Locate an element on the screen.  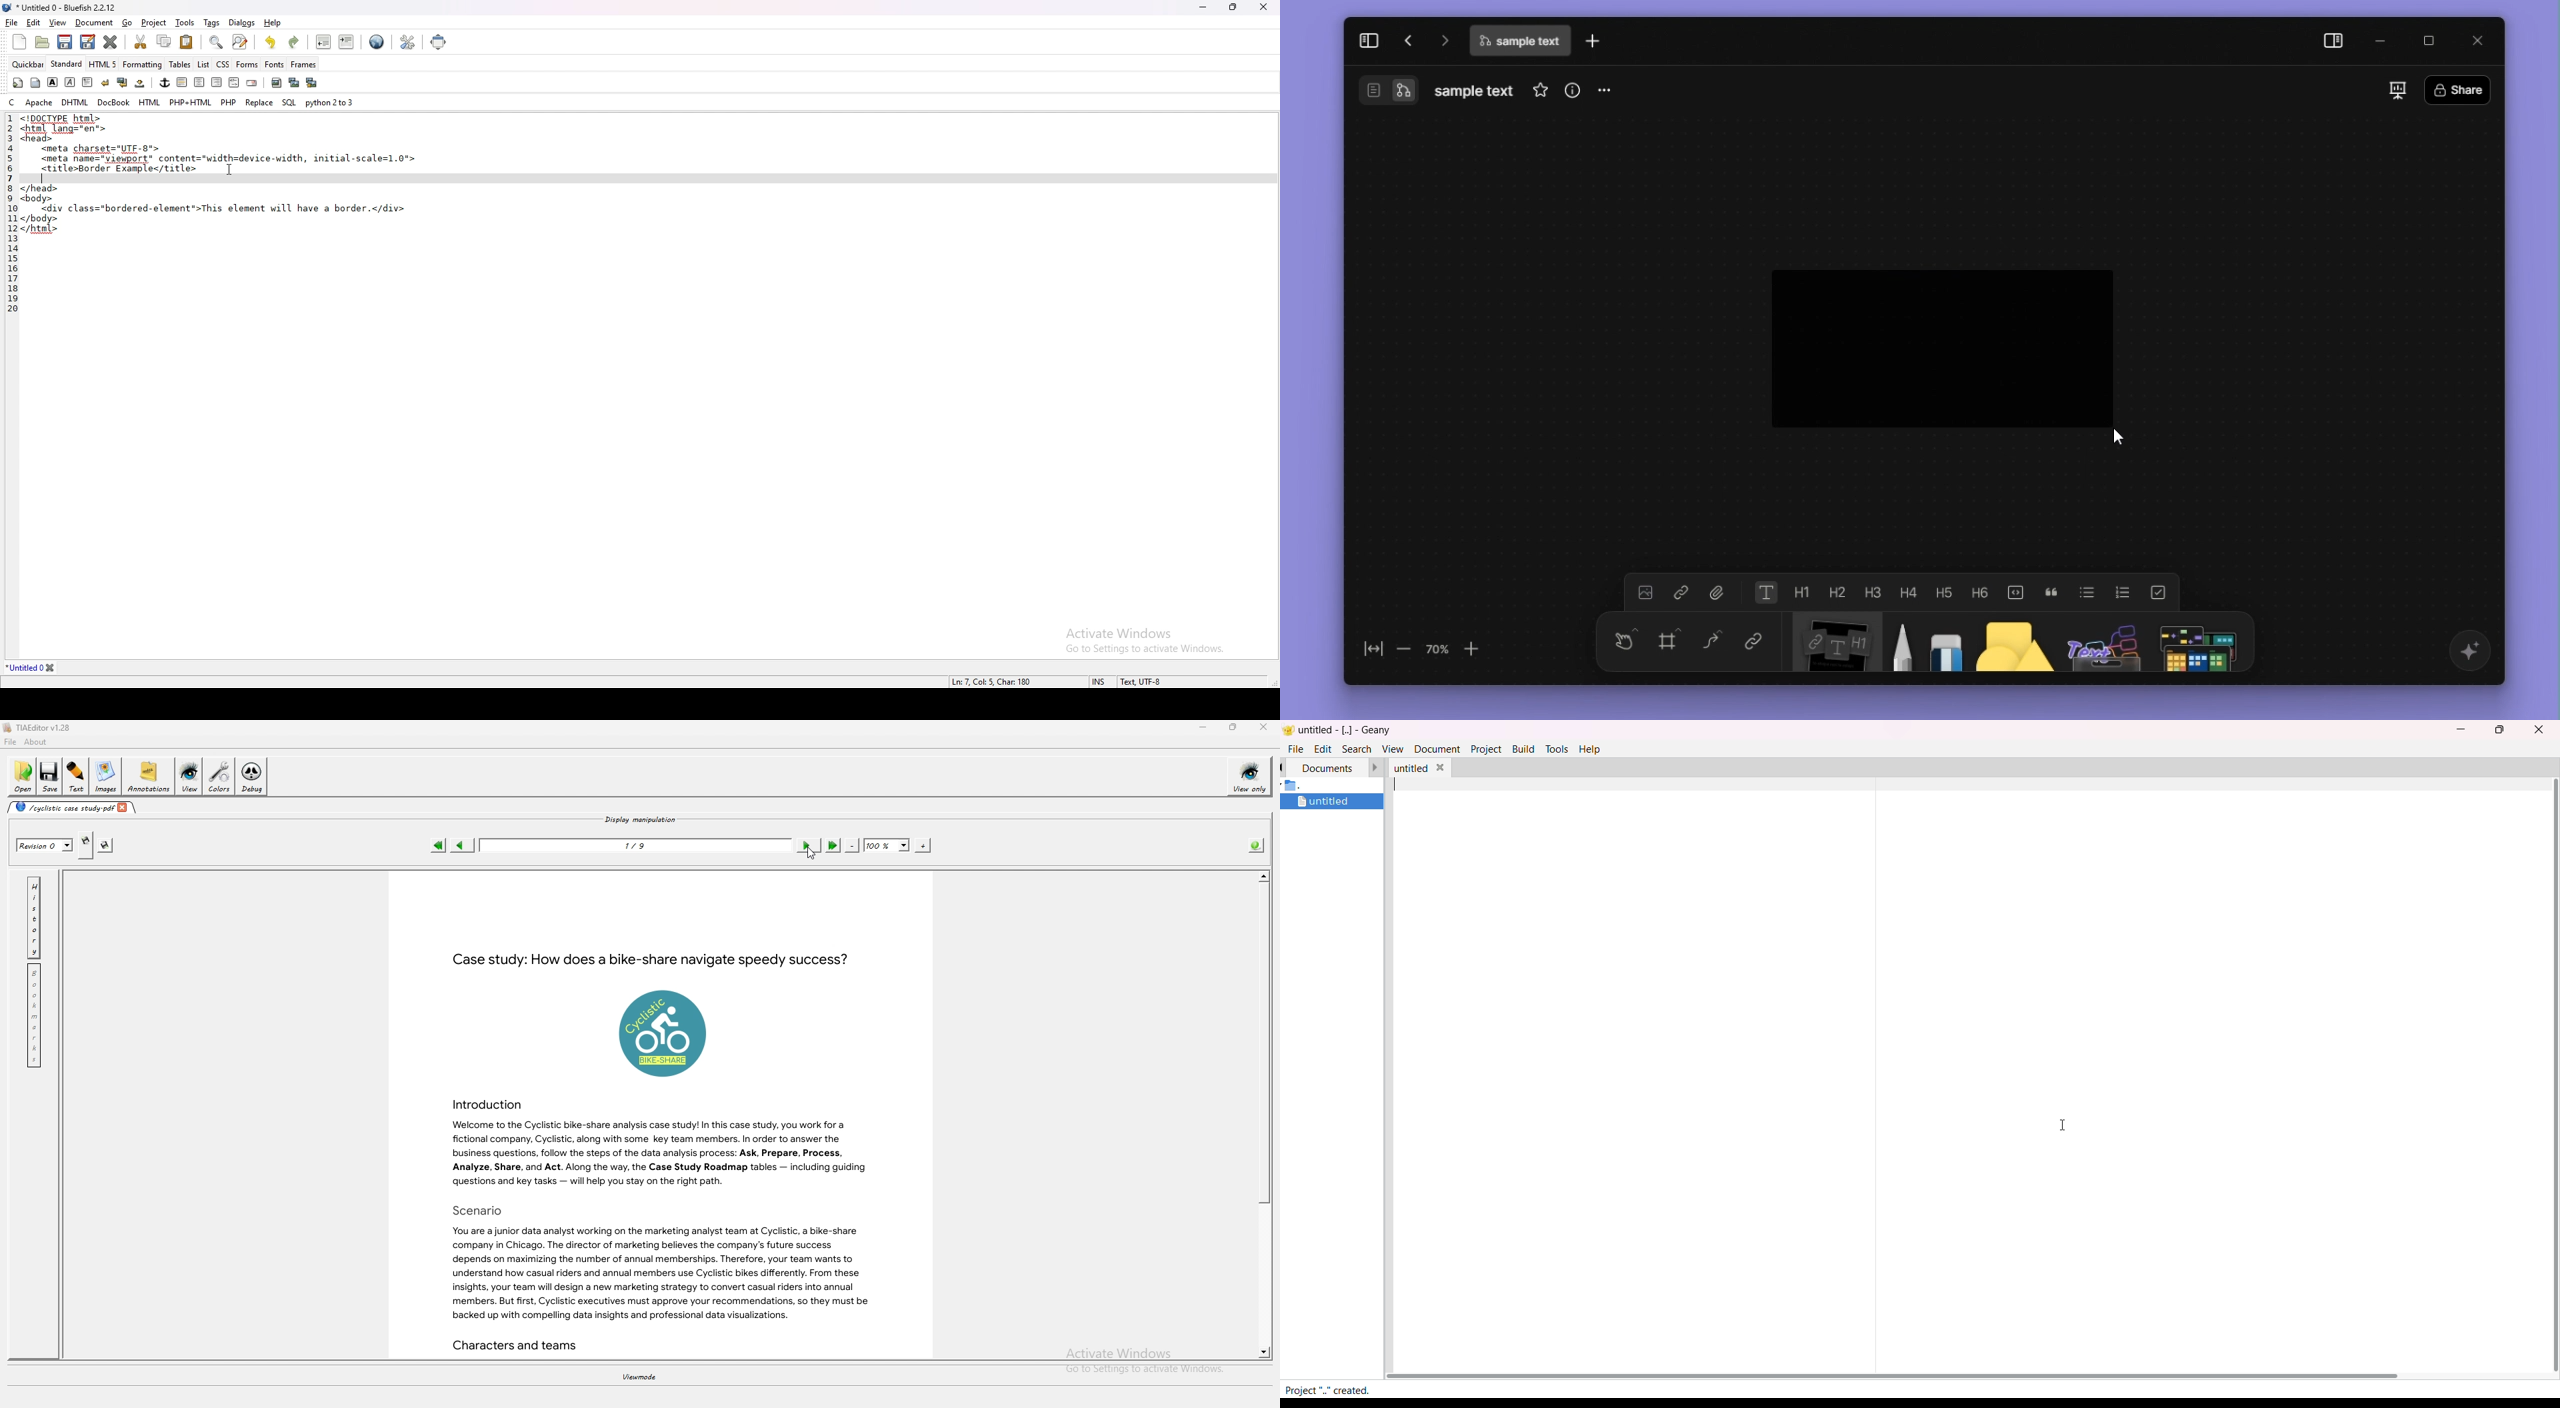
maximize is located at coordinates (2431, 39).